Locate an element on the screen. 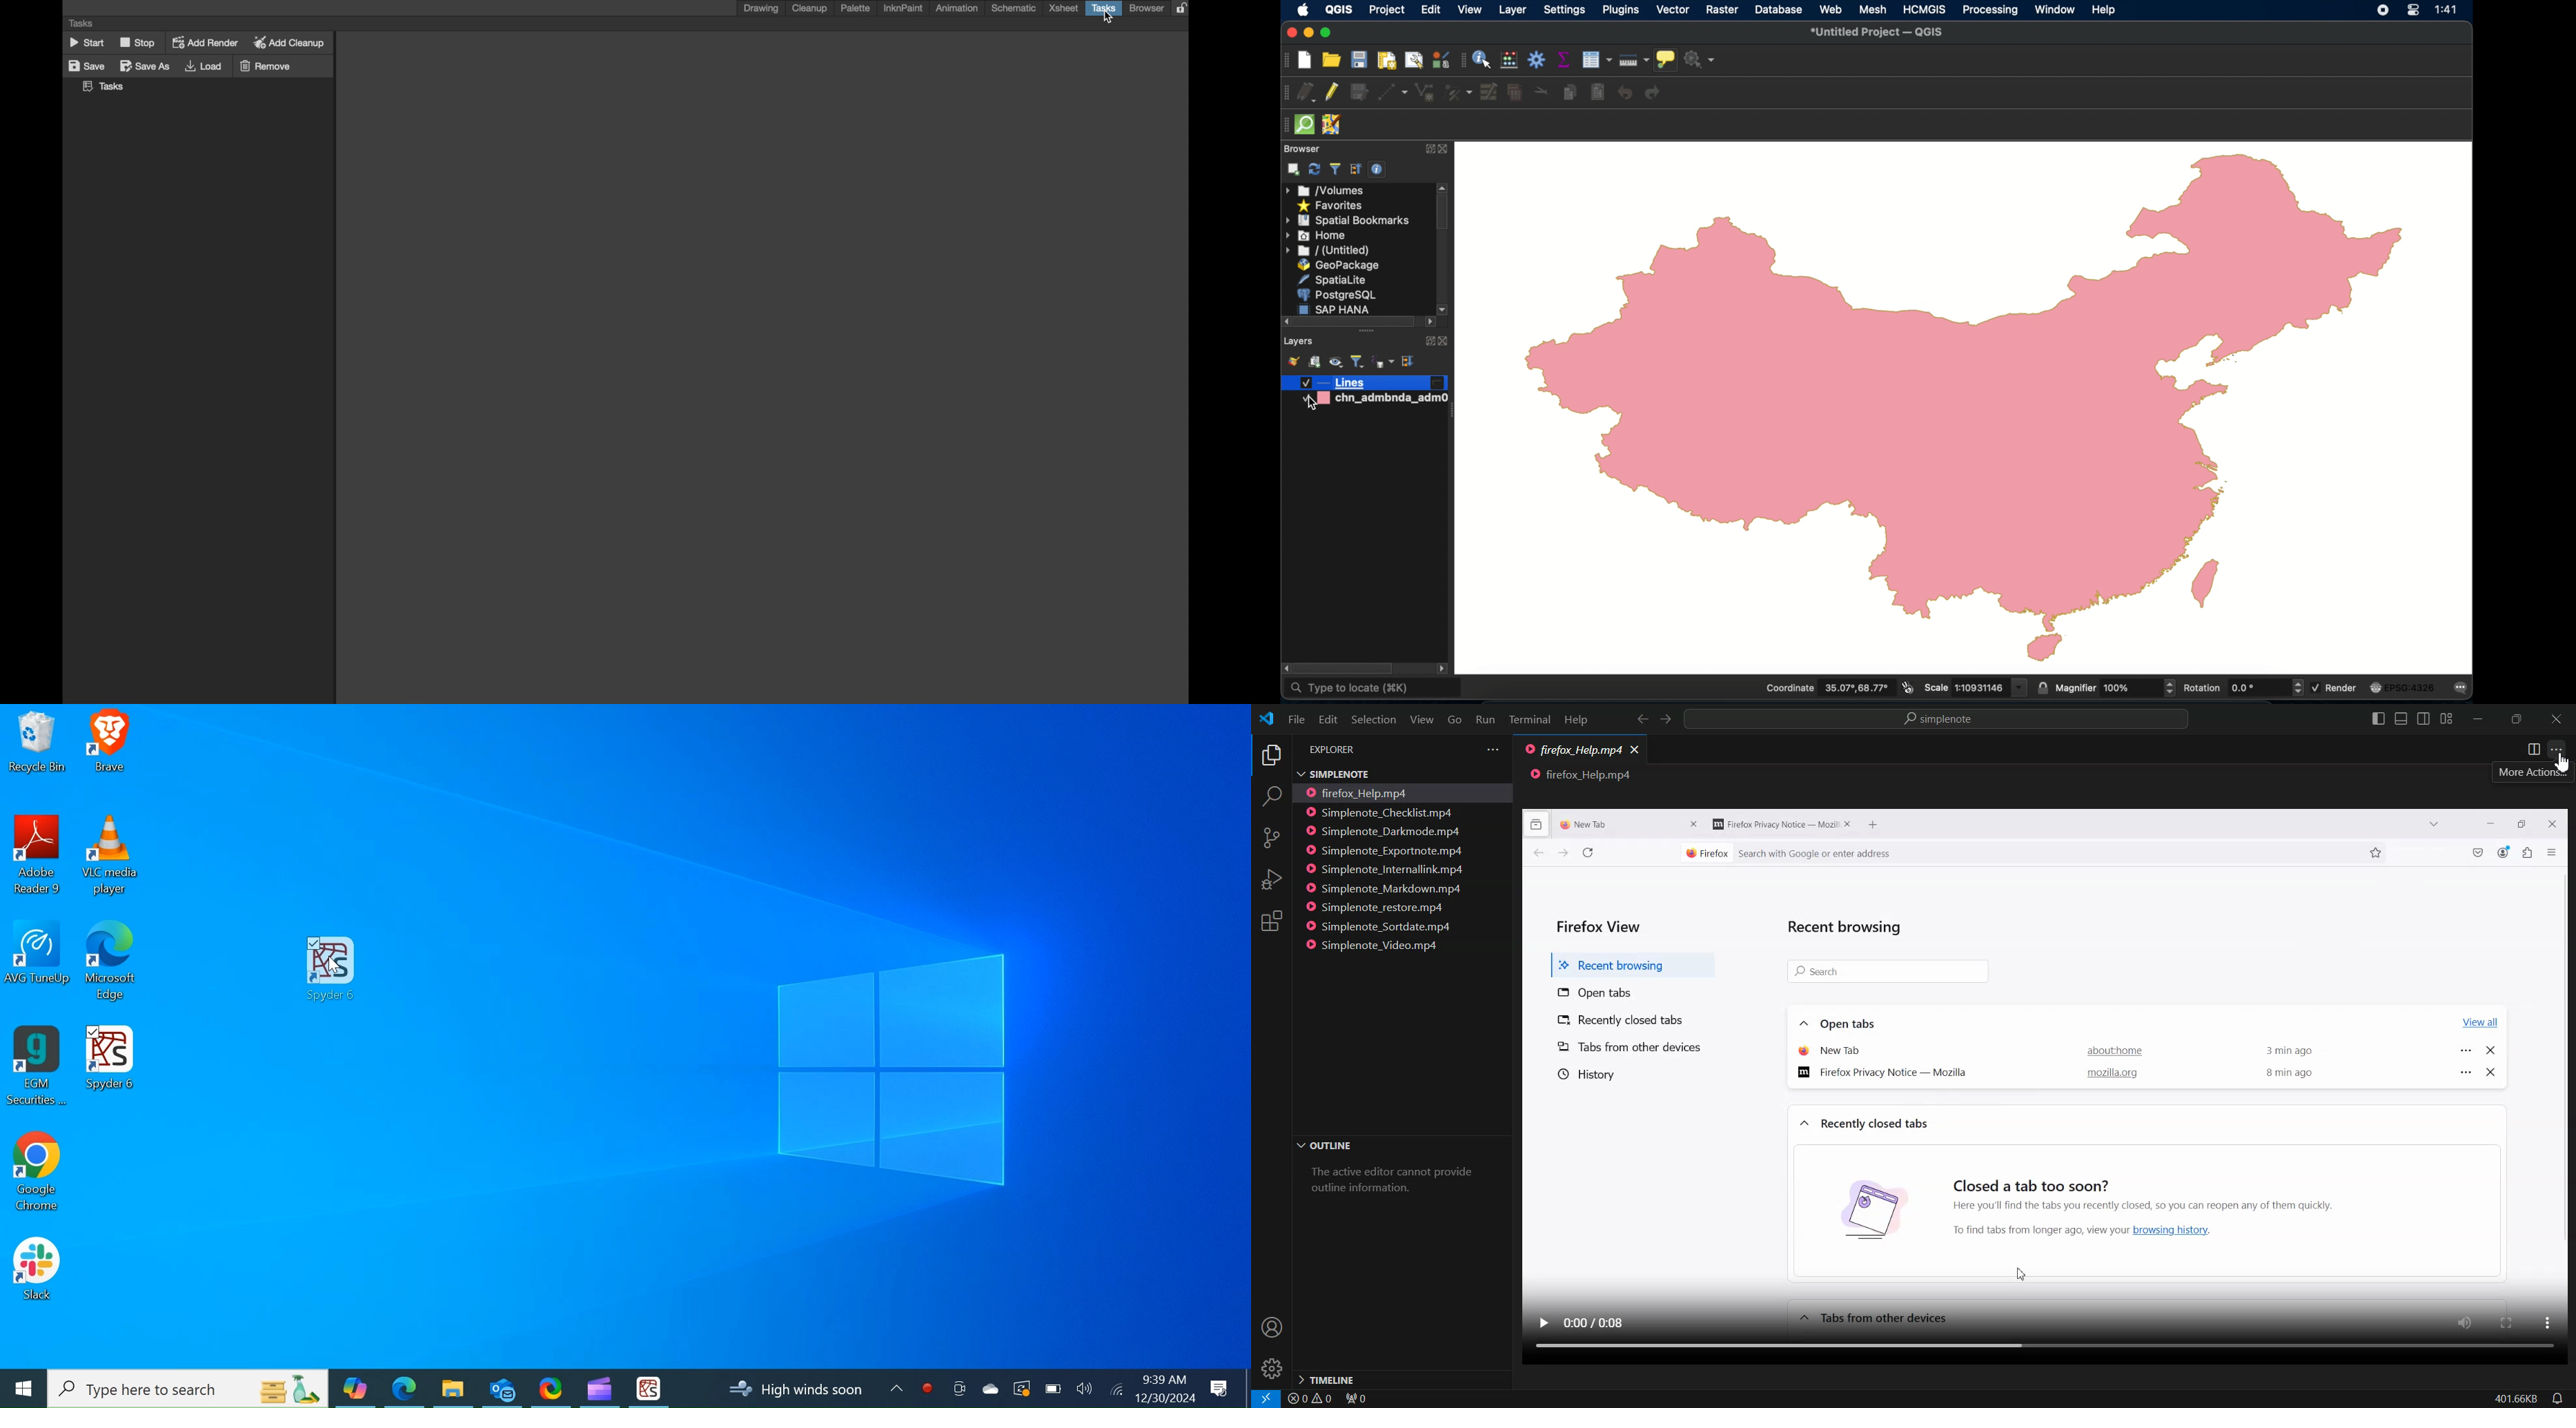 The image size is (2576, 1428). Run and debug is located at coordinates (1270, 879).